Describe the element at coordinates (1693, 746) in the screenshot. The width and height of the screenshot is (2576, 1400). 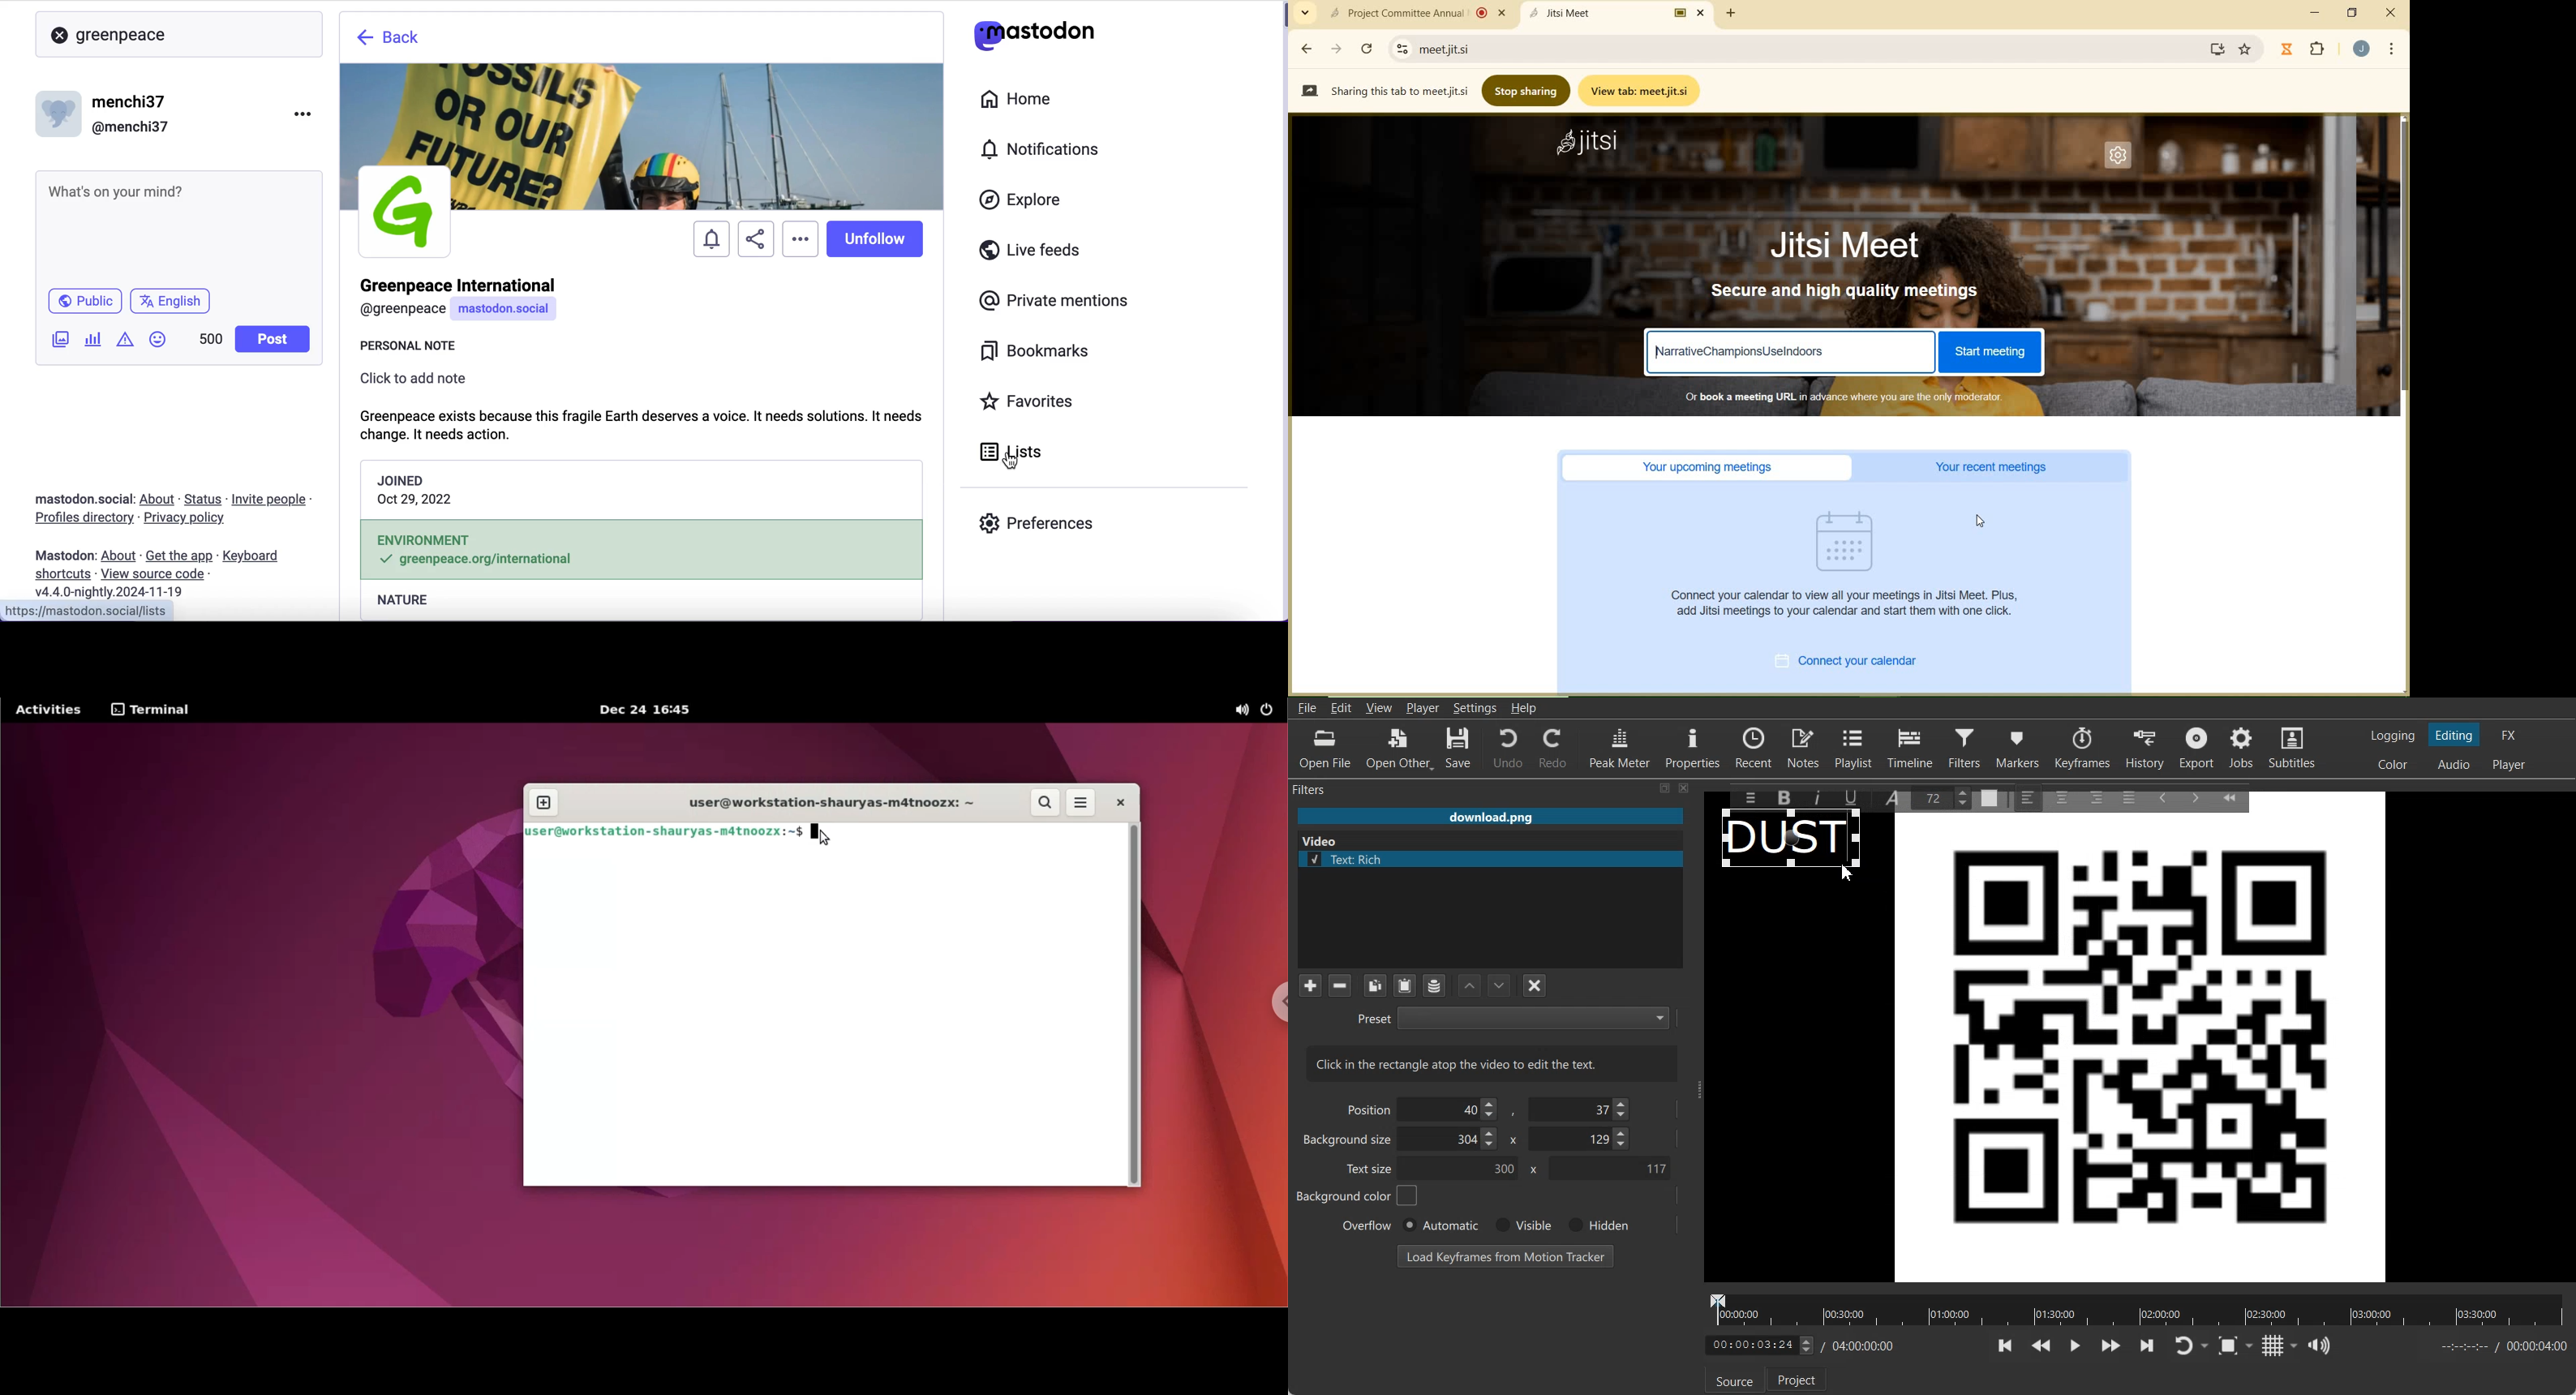
I see `Properties` at that location.